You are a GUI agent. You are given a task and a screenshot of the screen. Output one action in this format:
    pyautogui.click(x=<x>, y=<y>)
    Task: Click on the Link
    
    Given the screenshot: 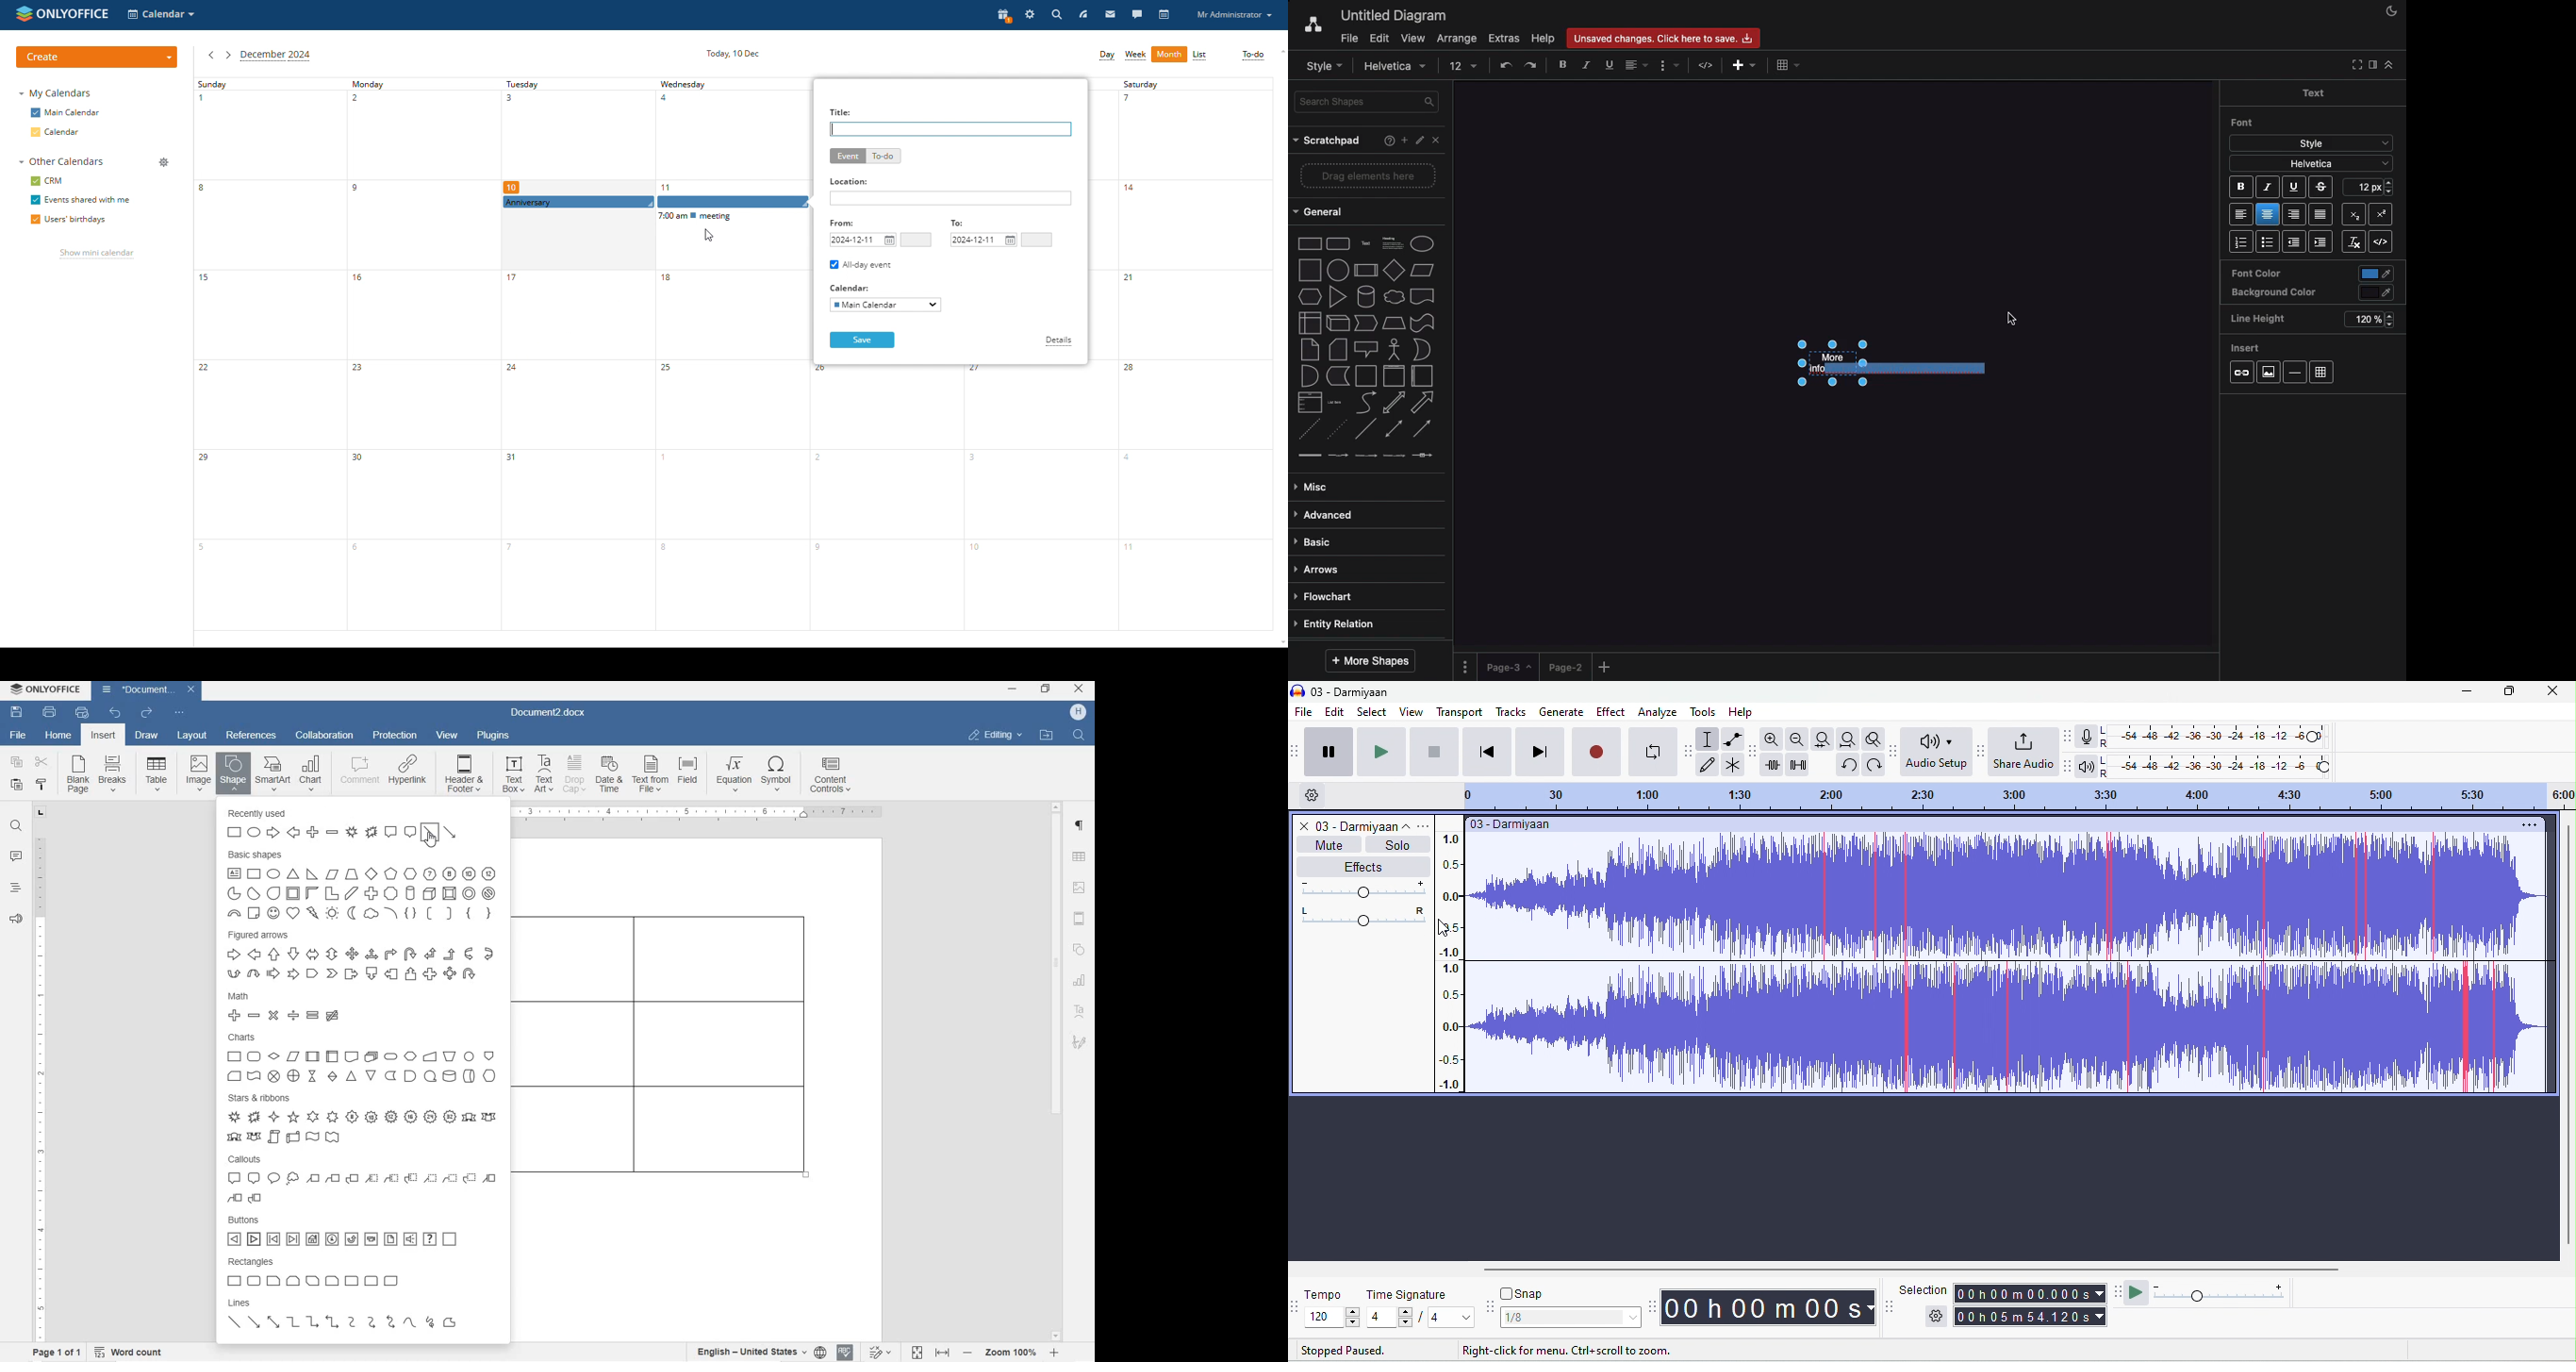 What is the action you would take?
    pyautogui.click(x=2242, y=373)
    